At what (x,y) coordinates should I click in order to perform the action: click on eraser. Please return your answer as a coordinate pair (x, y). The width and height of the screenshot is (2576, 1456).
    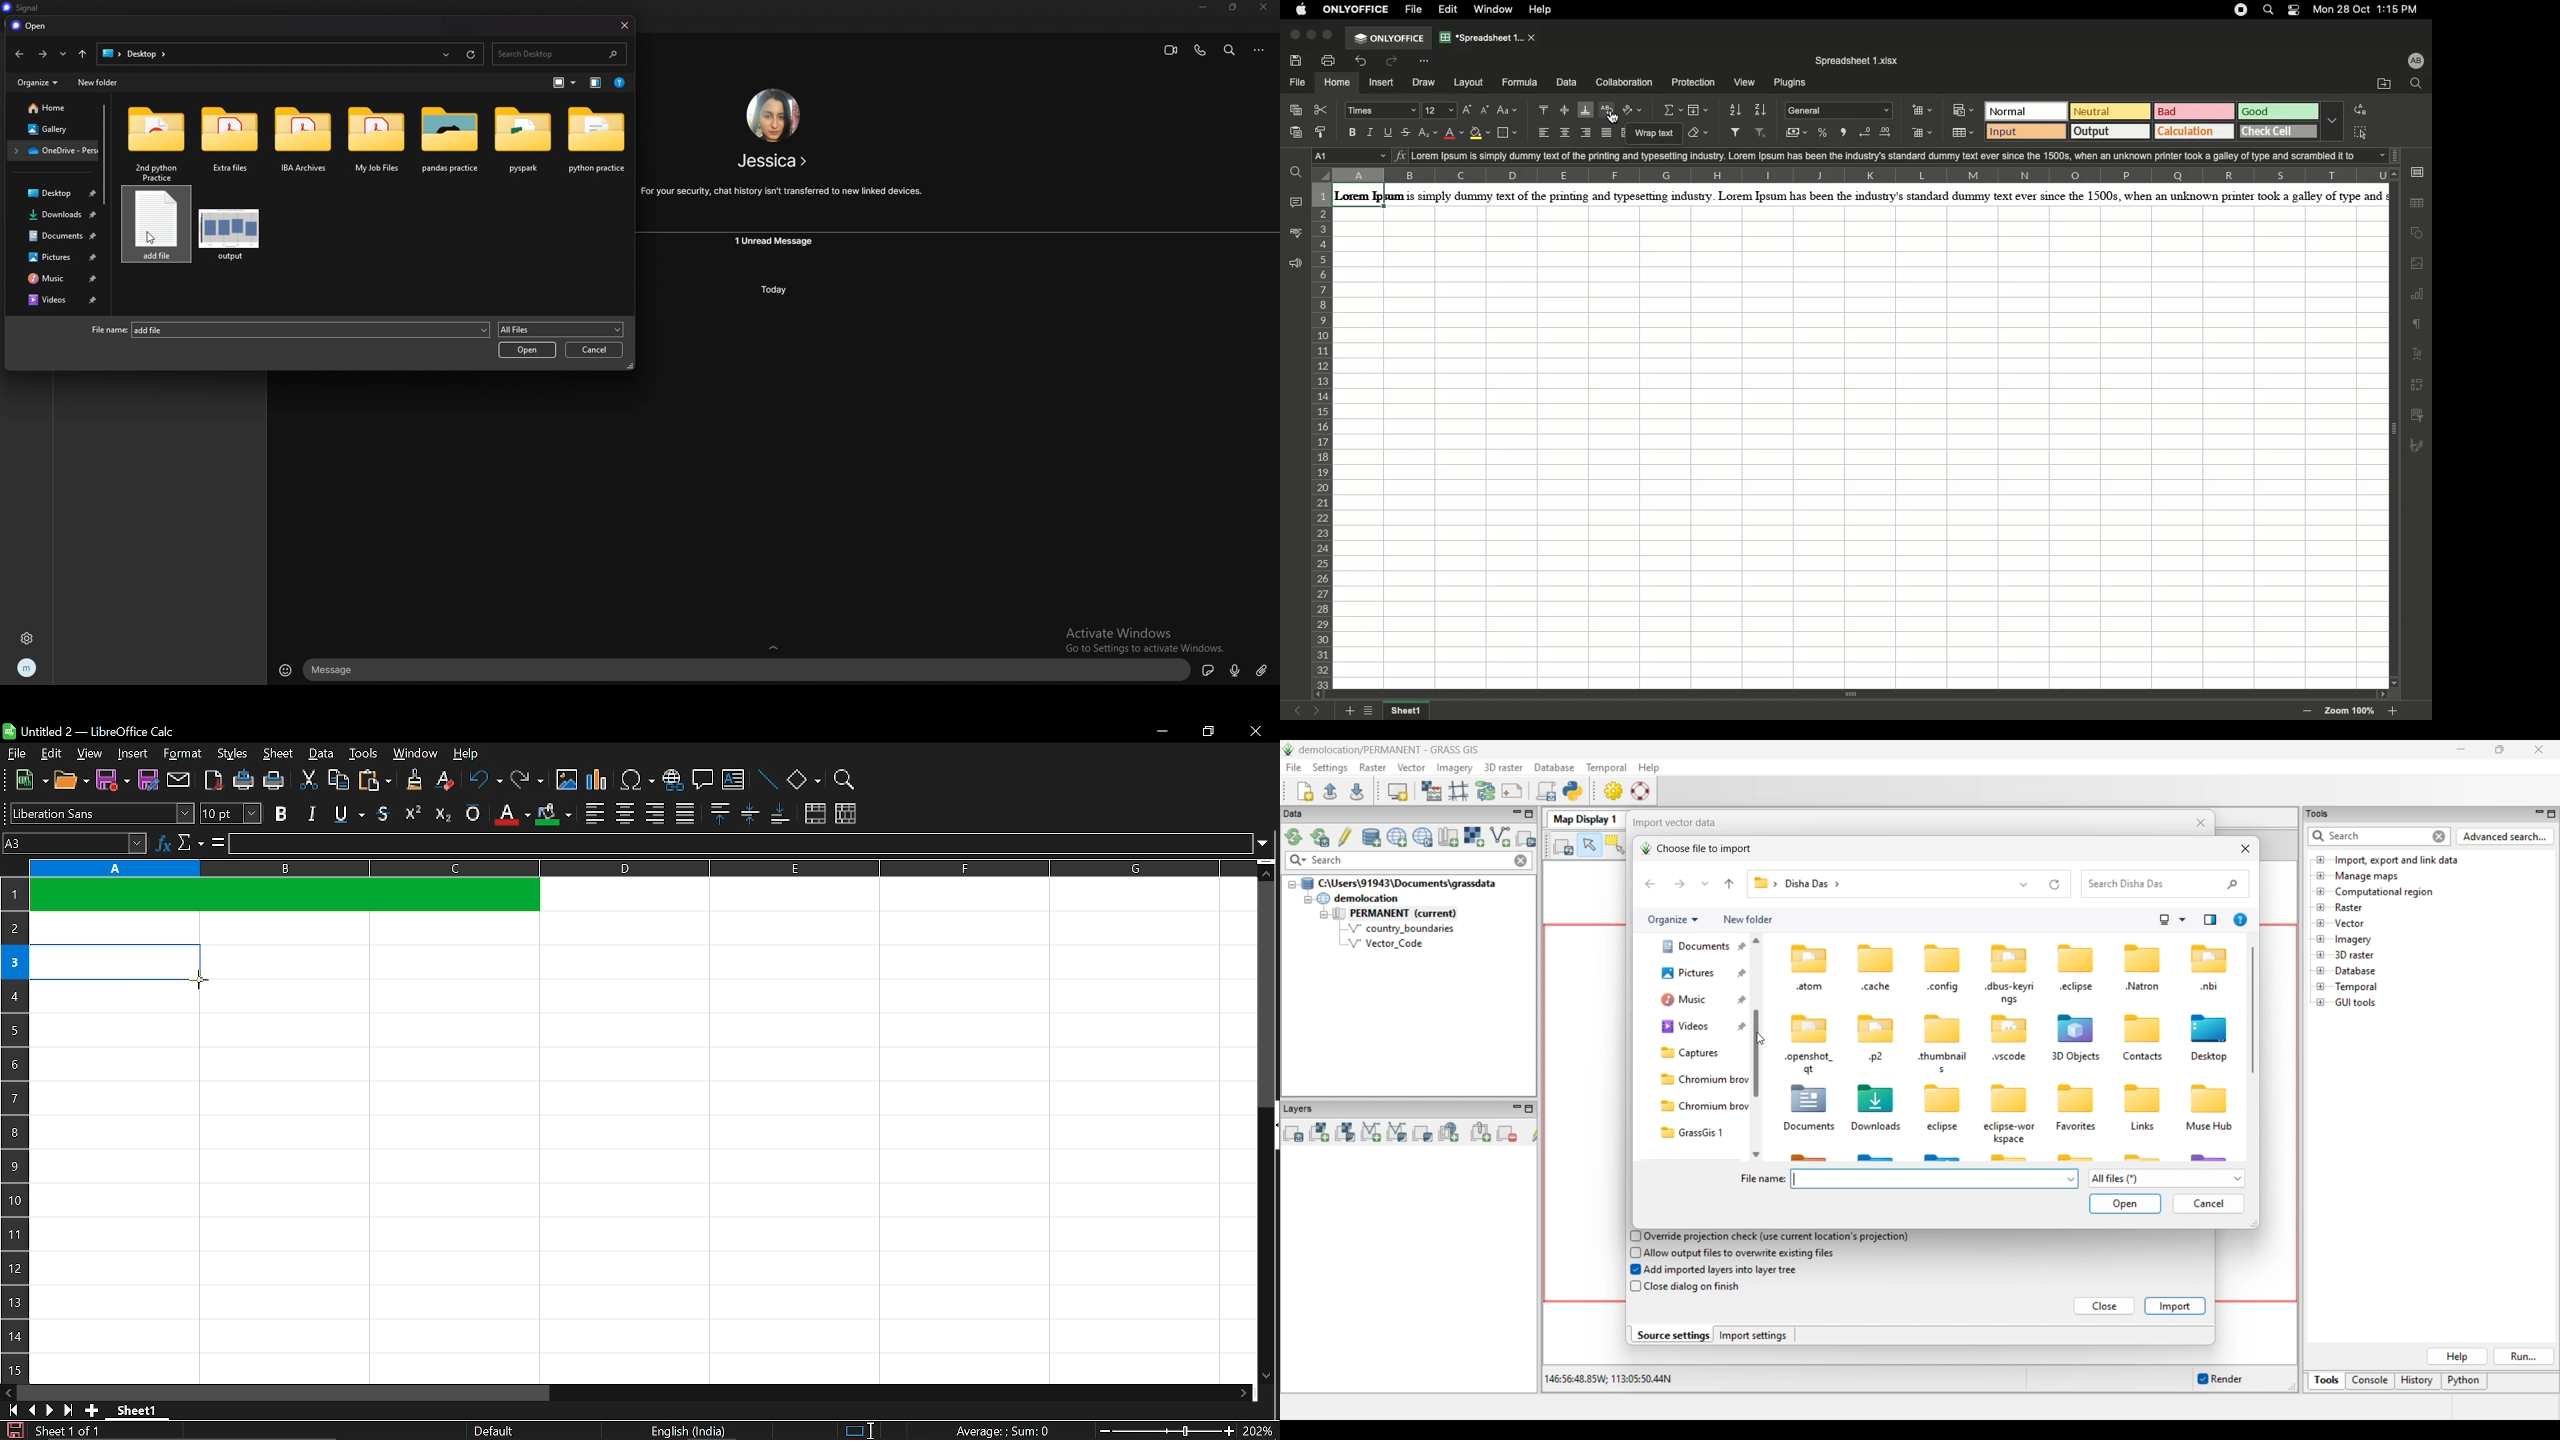
    Looking at the image, I should click on (442, 781).